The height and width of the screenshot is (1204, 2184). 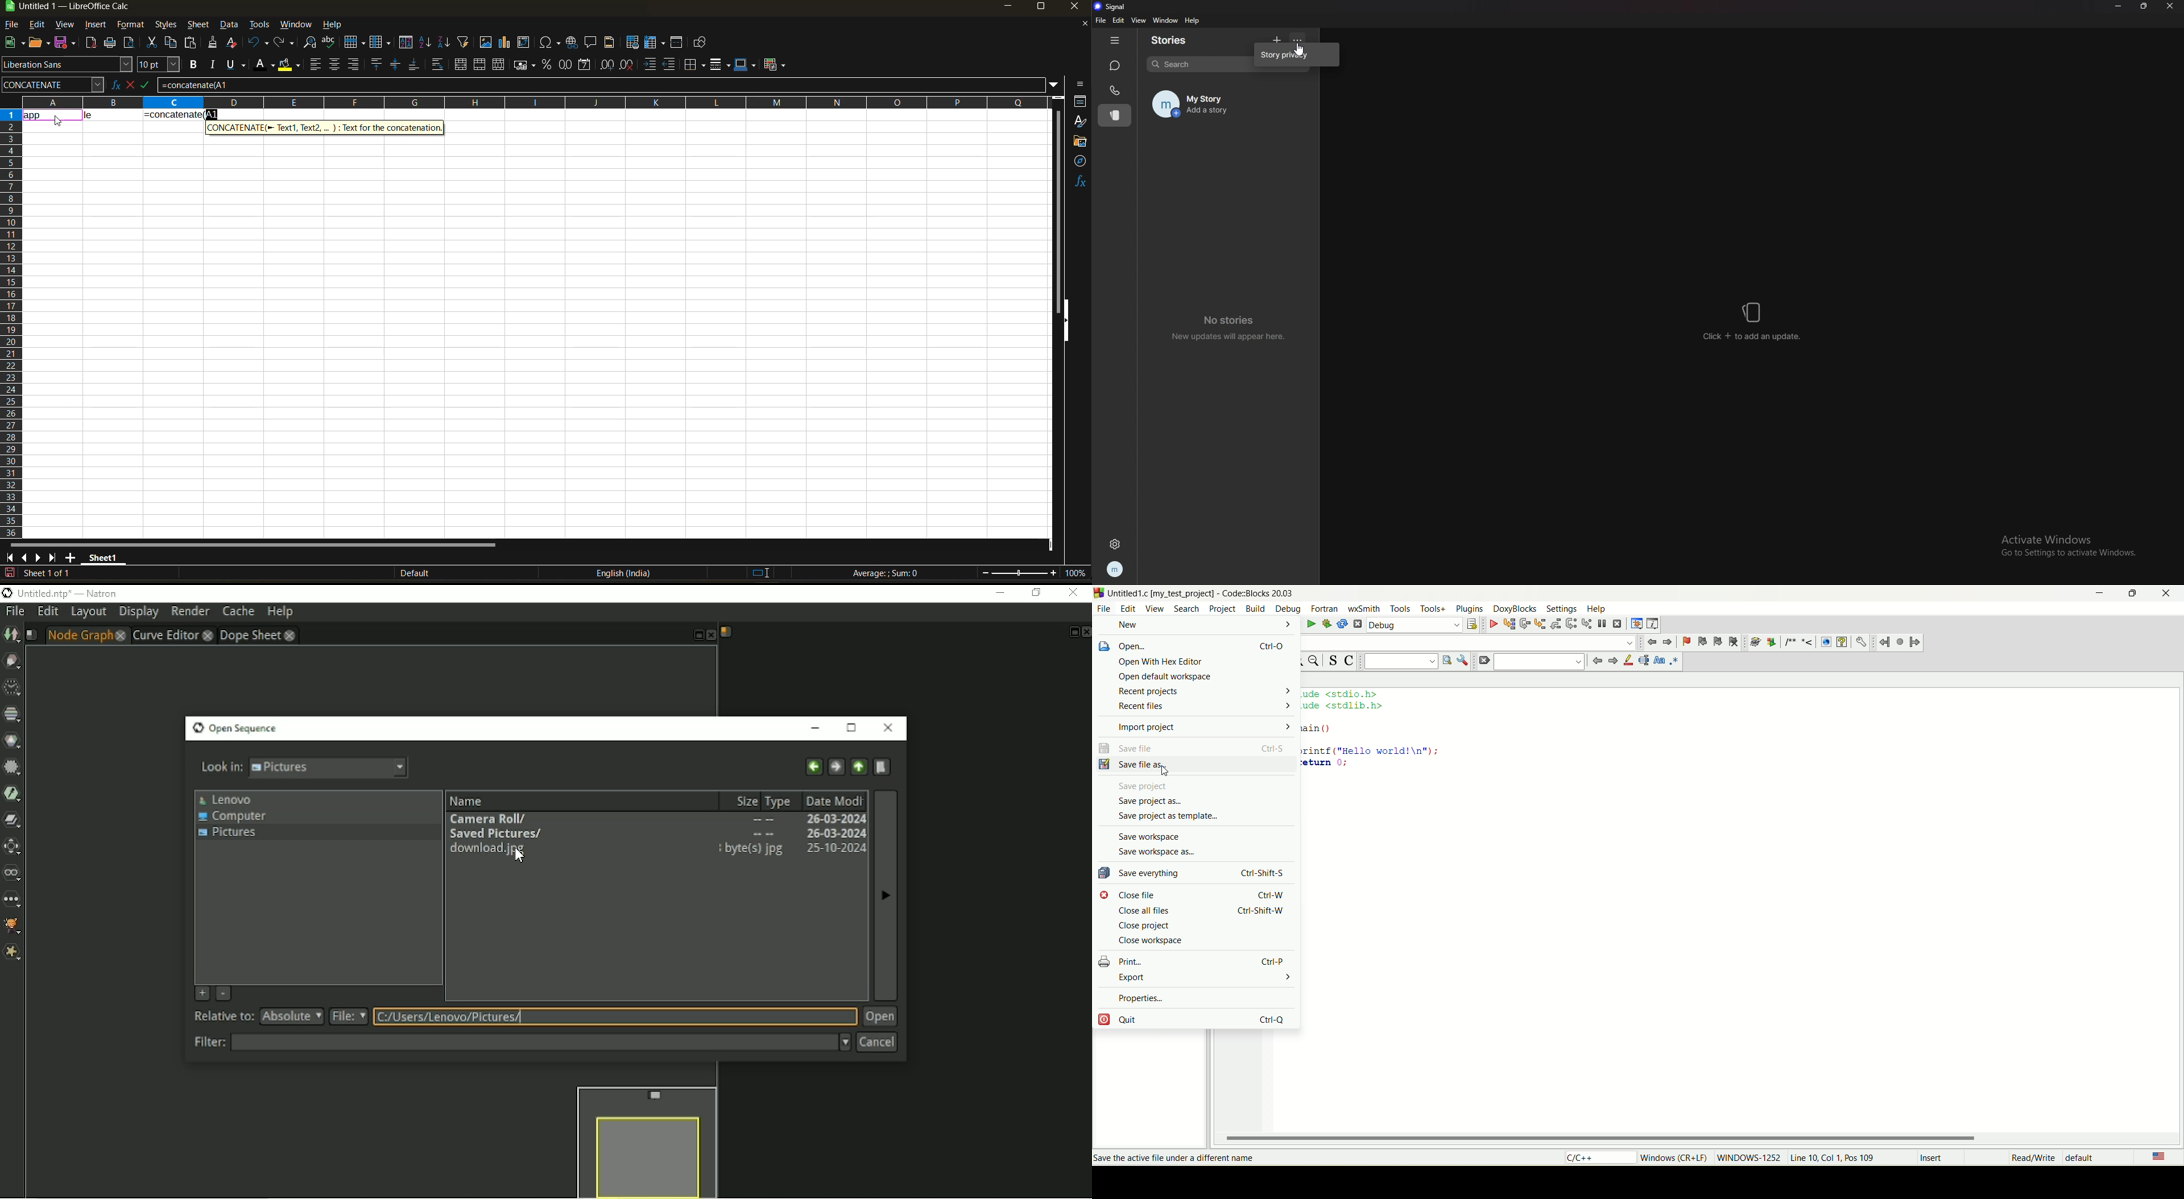 I want to click on =concatenate(A1, so click(x=601, y=85).